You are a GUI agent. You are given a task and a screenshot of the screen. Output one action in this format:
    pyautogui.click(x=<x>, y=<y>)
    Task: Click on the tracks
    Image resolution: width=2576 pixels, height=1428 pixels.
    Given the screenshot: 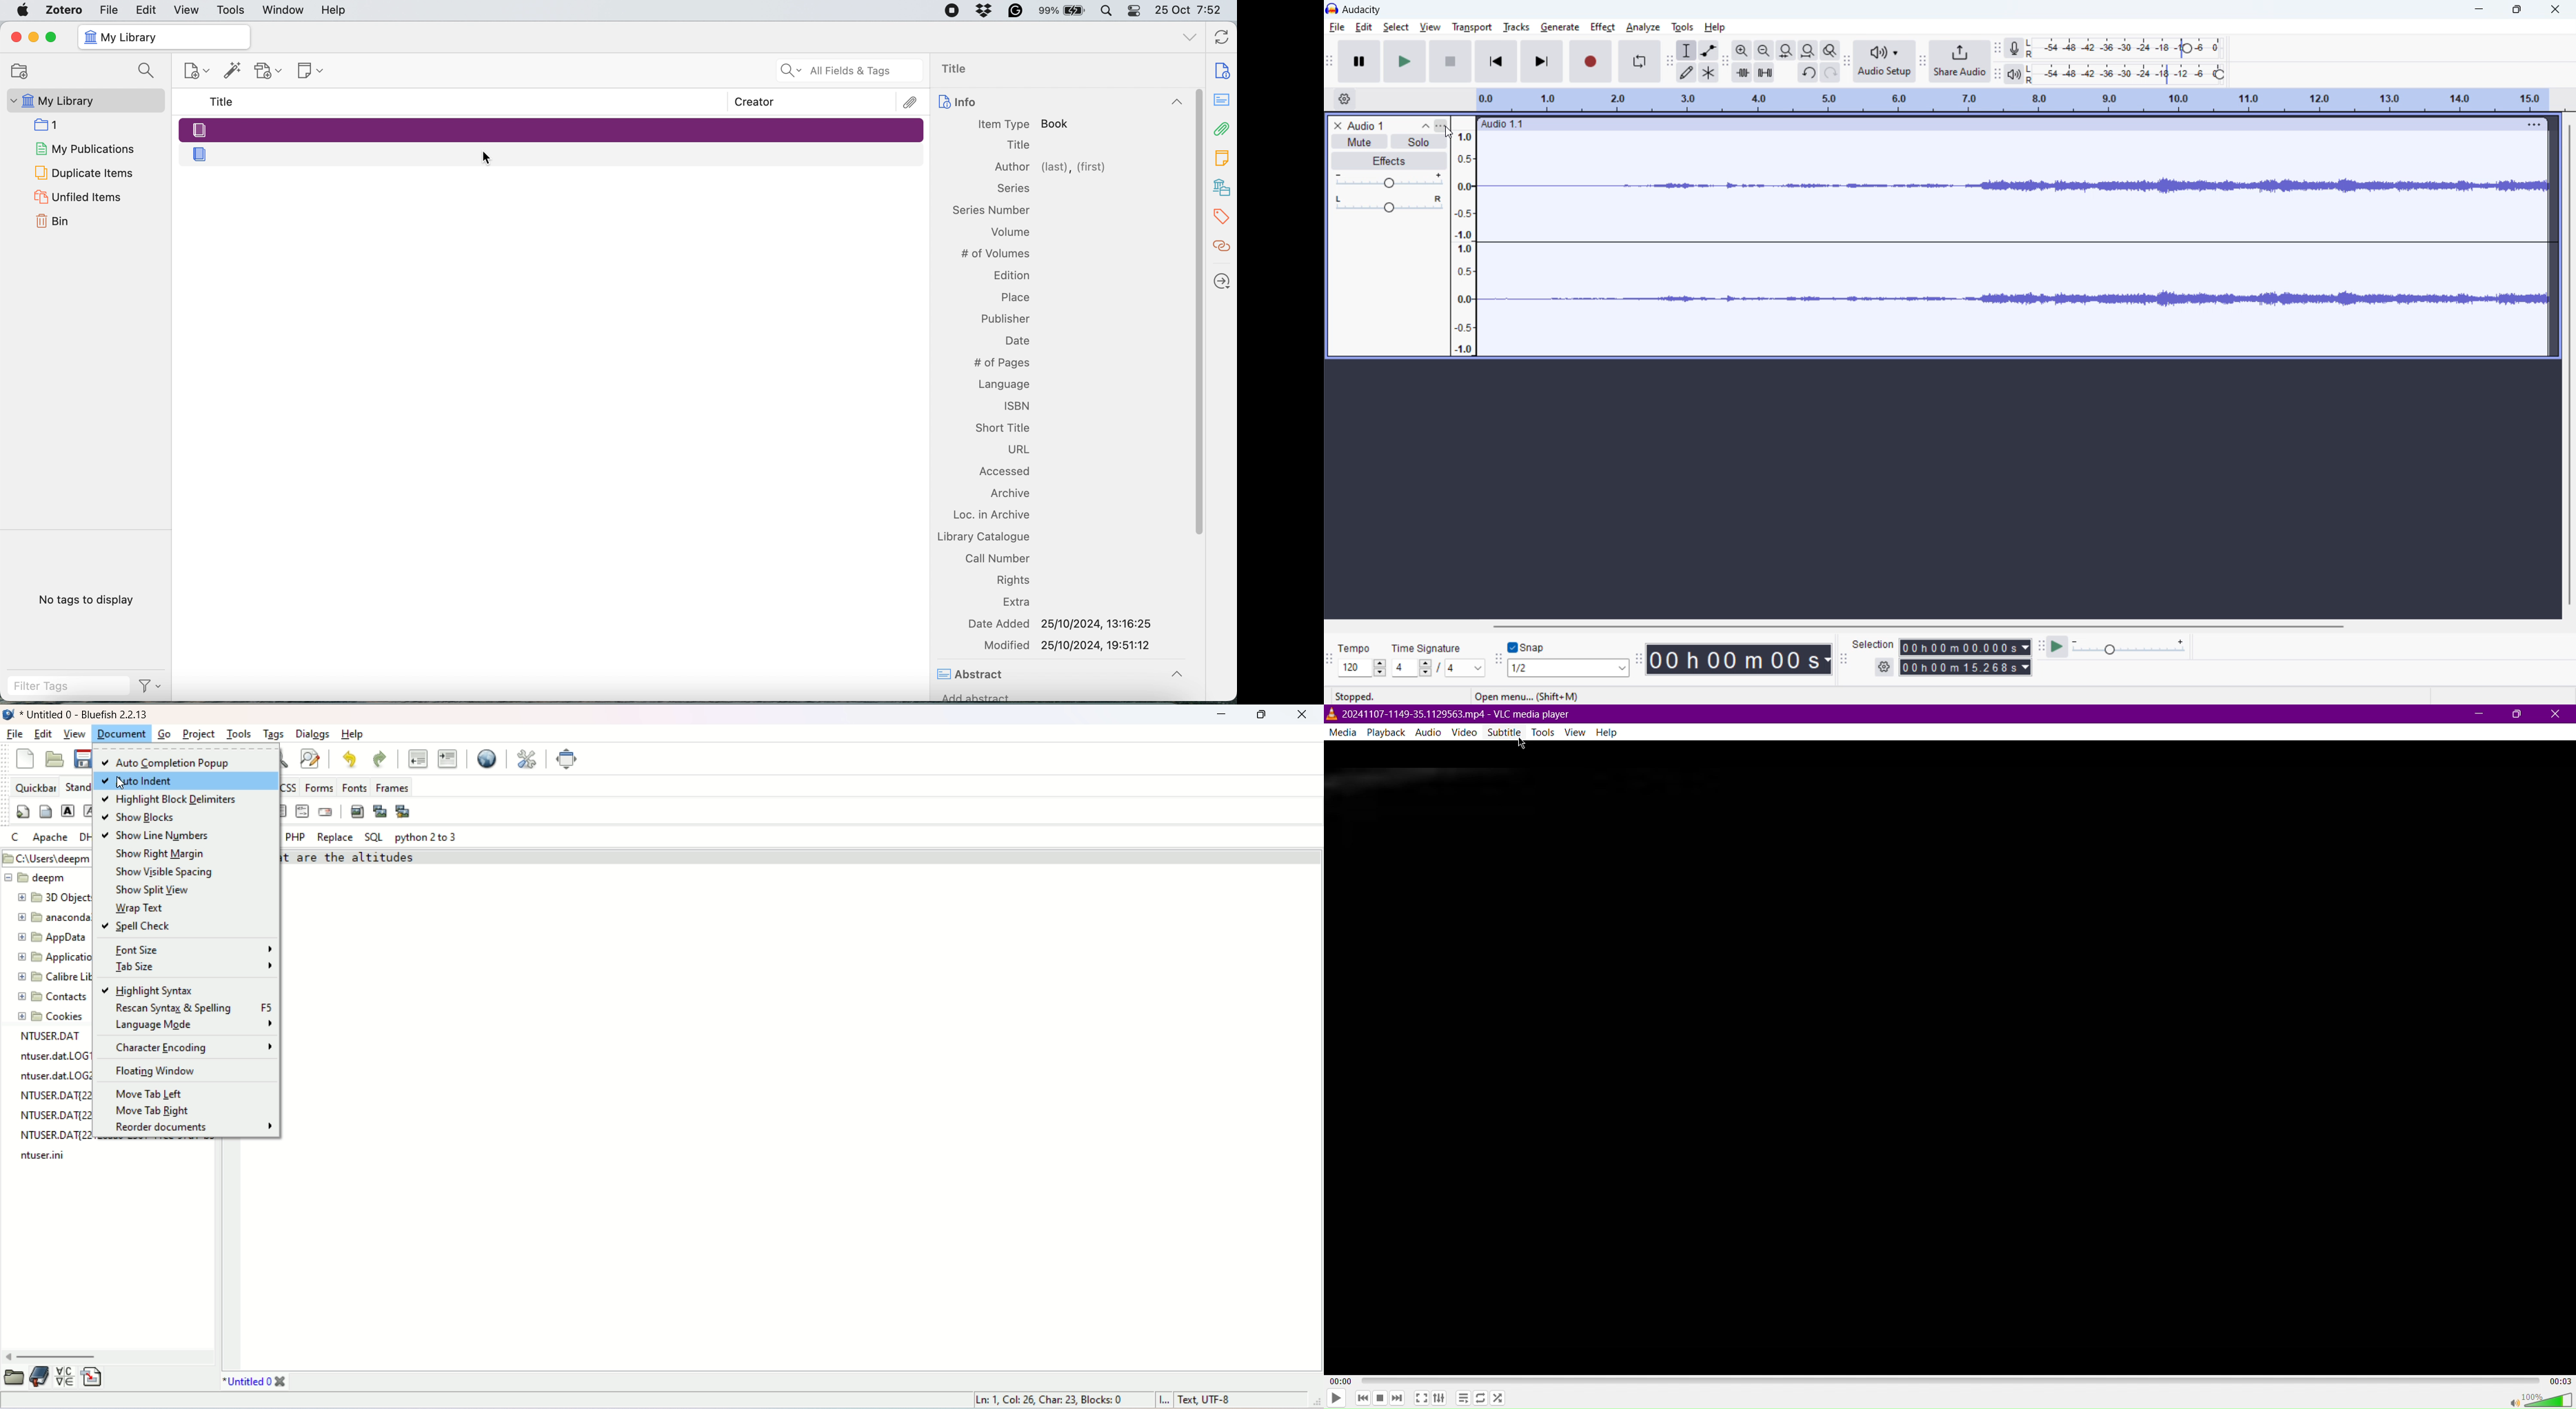 What is the action you would take?
    pyautogui.click(x=1518, y=27)
    